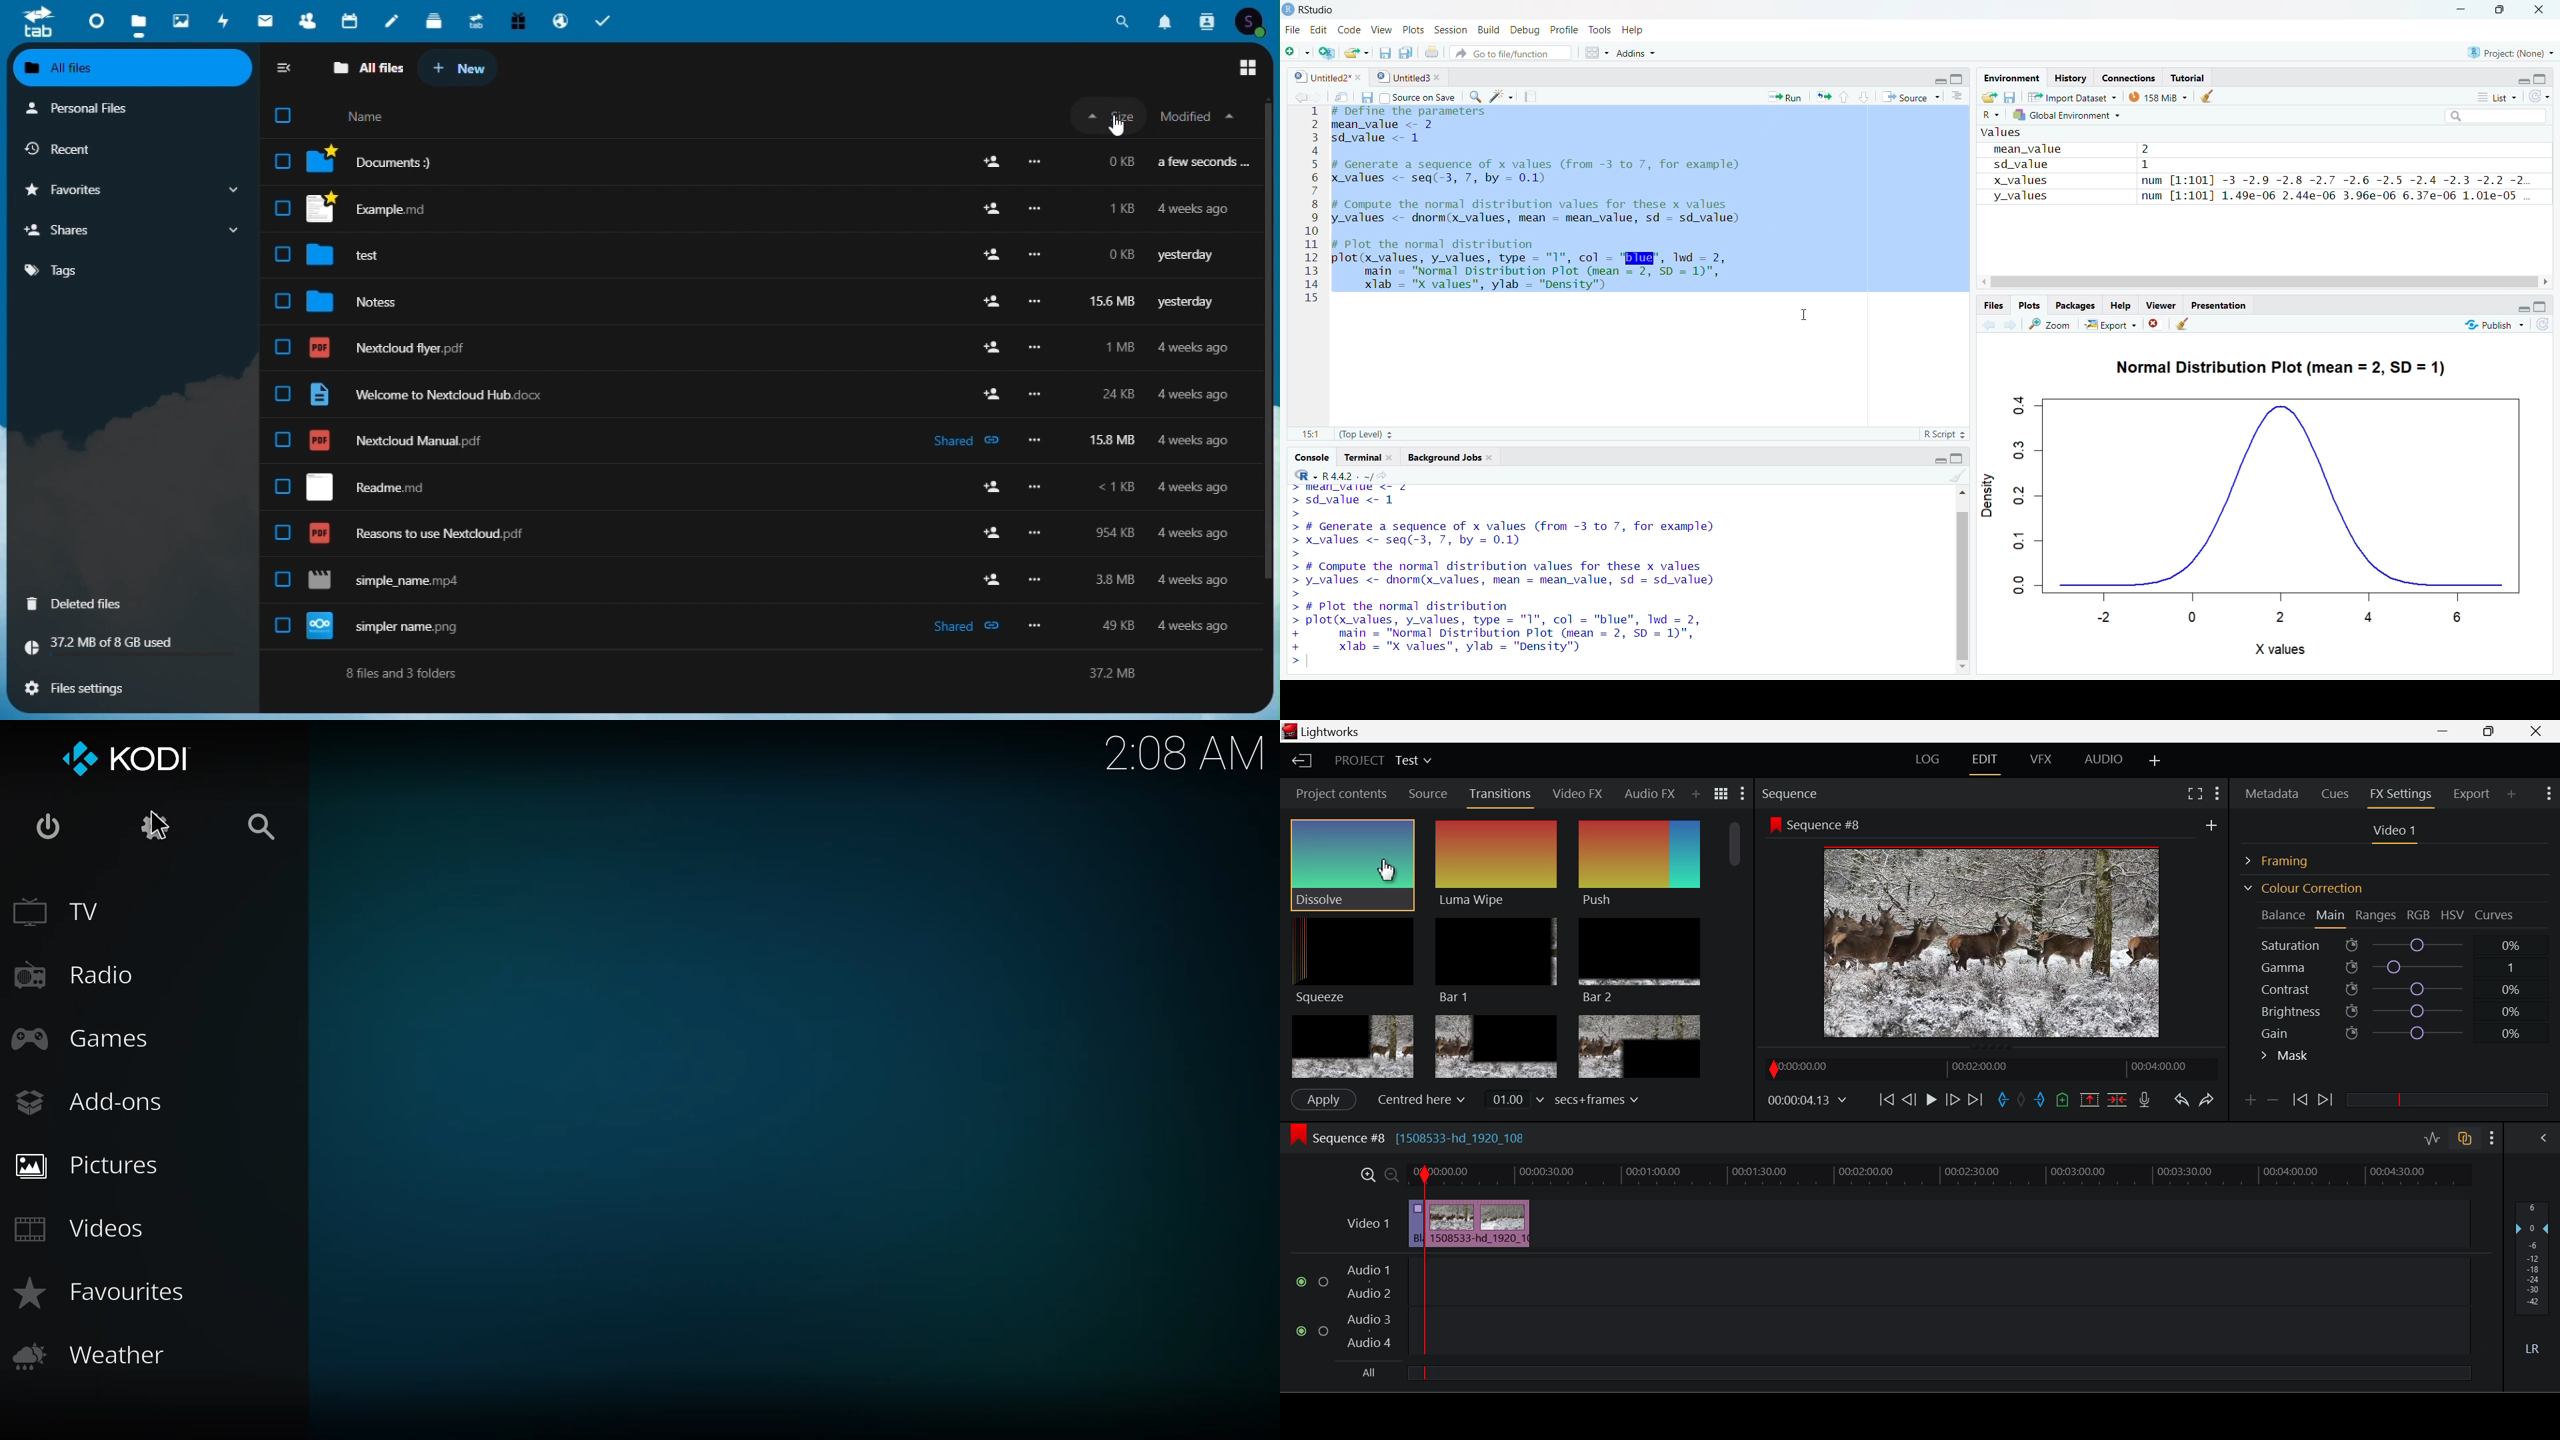 The height and width of the screenshot is (1456, 2576). What do you see at coordinates (1525, 95) in the screenshot?
I see `compile report` at bounding box center [1525, 95].